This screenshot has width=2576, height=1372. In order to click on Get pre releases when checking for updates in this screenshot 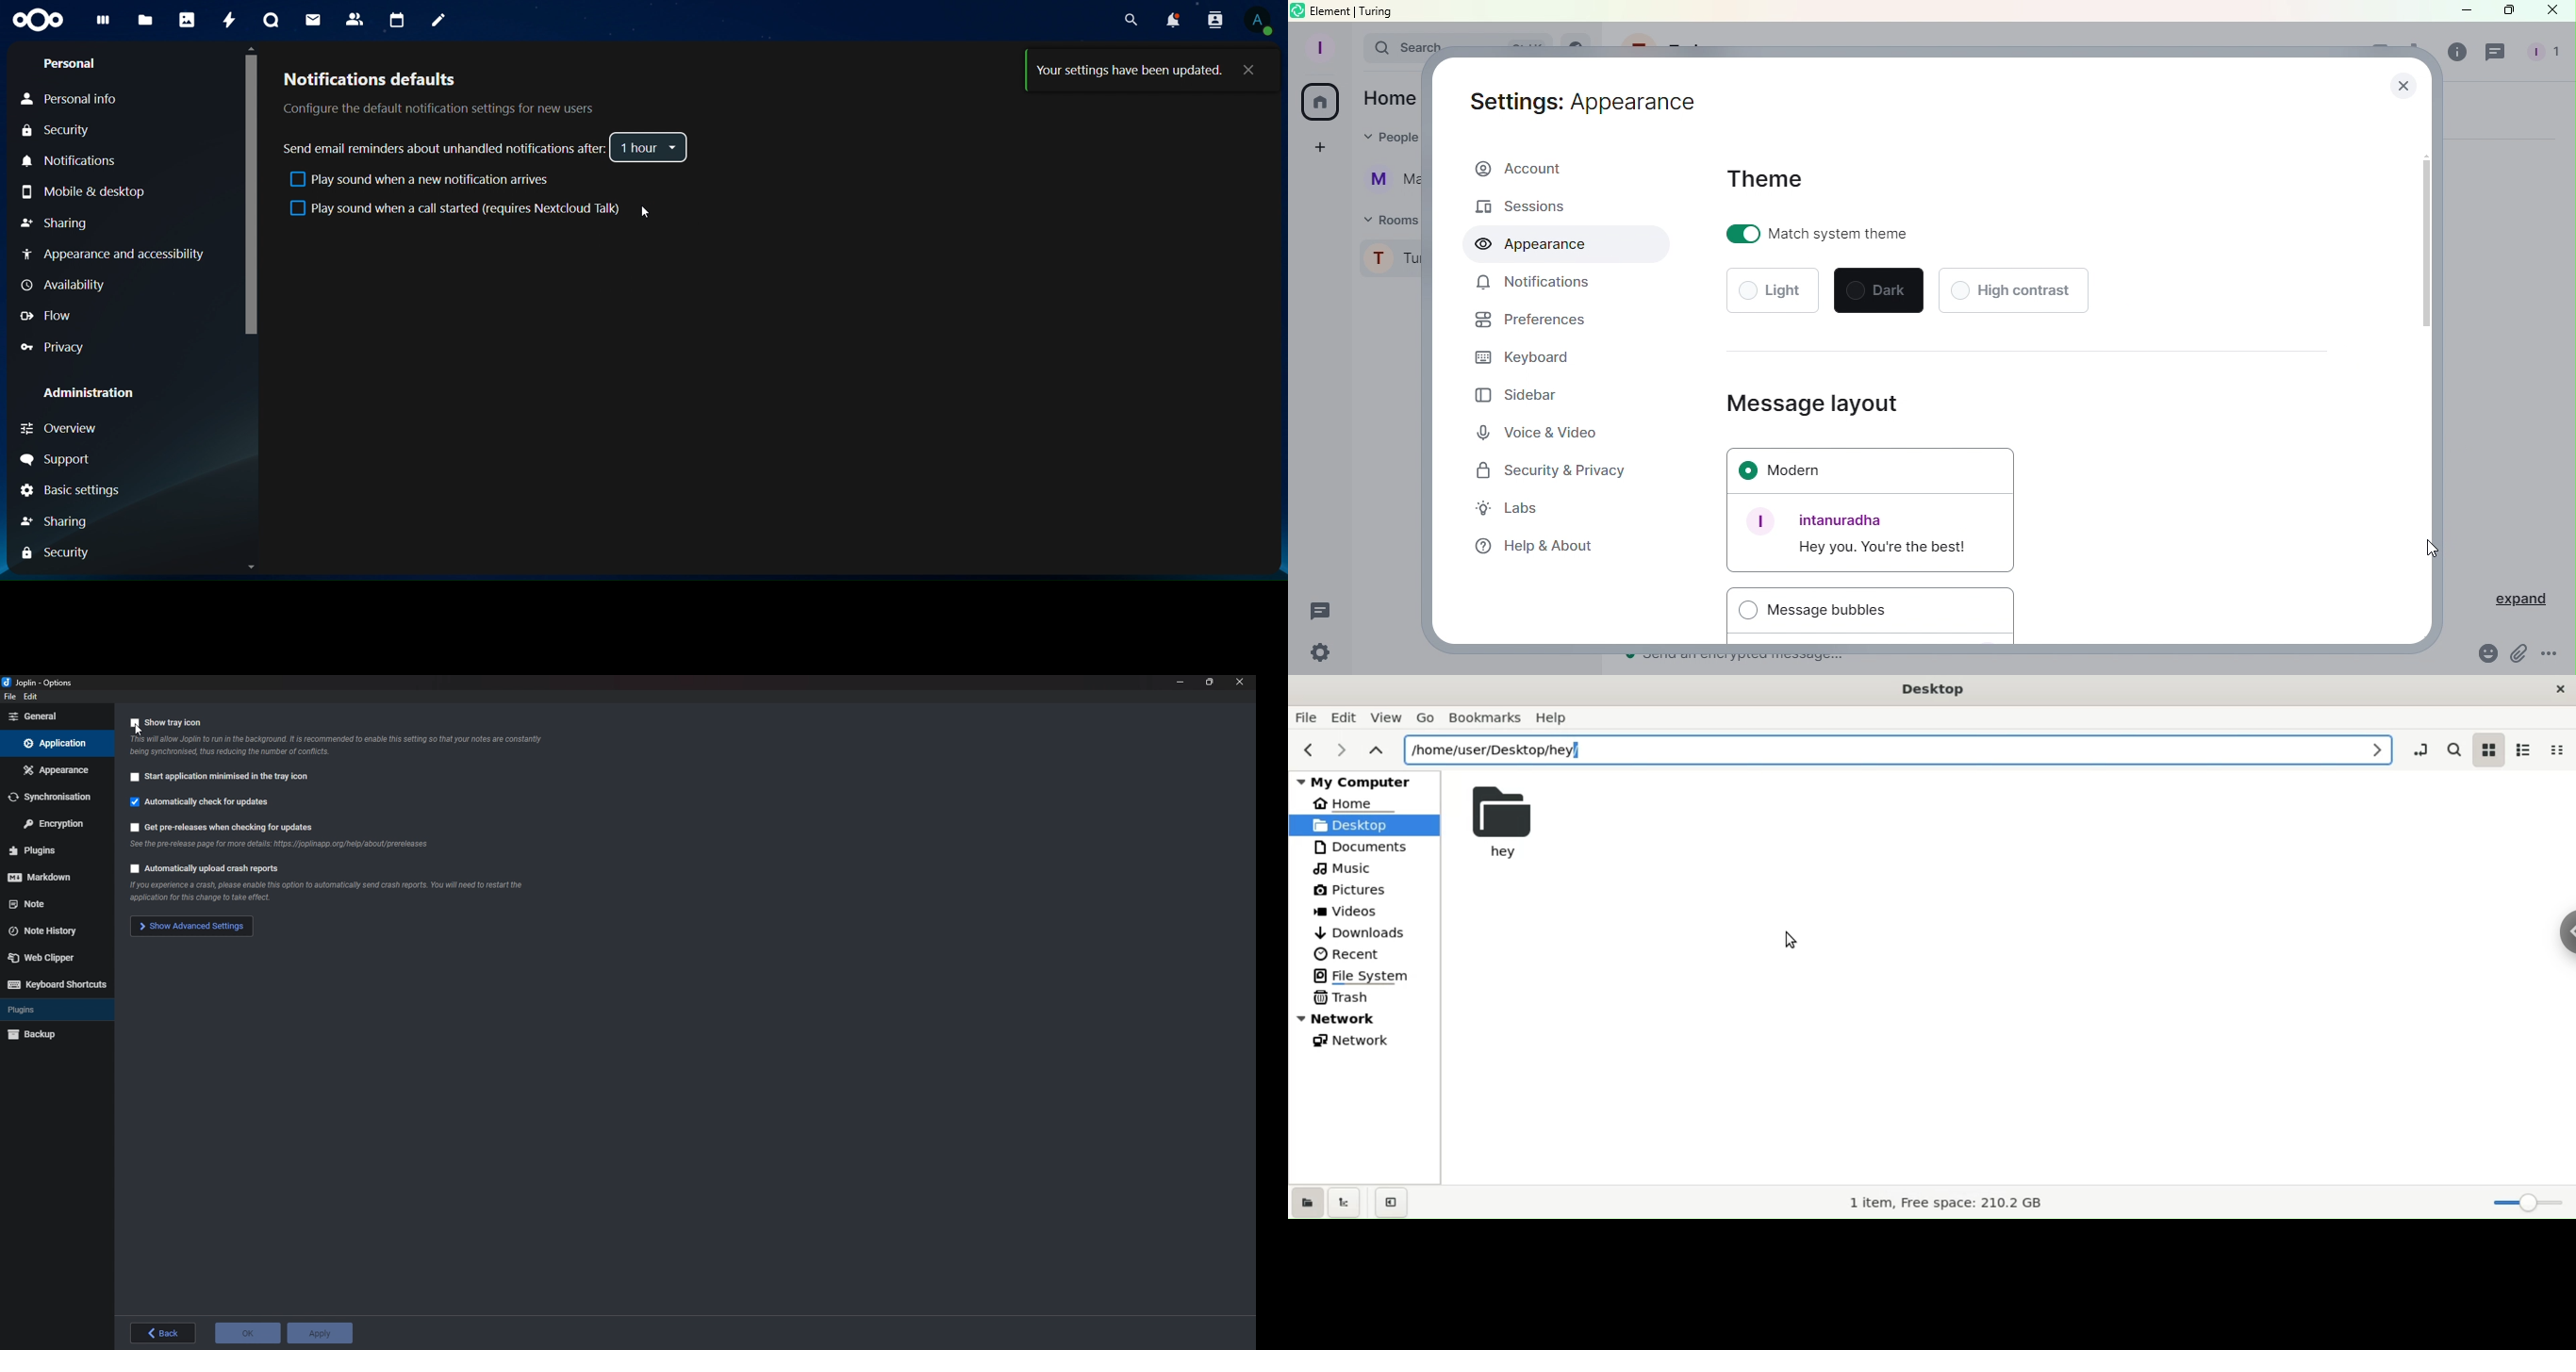, I will do `click(228, 827)`.